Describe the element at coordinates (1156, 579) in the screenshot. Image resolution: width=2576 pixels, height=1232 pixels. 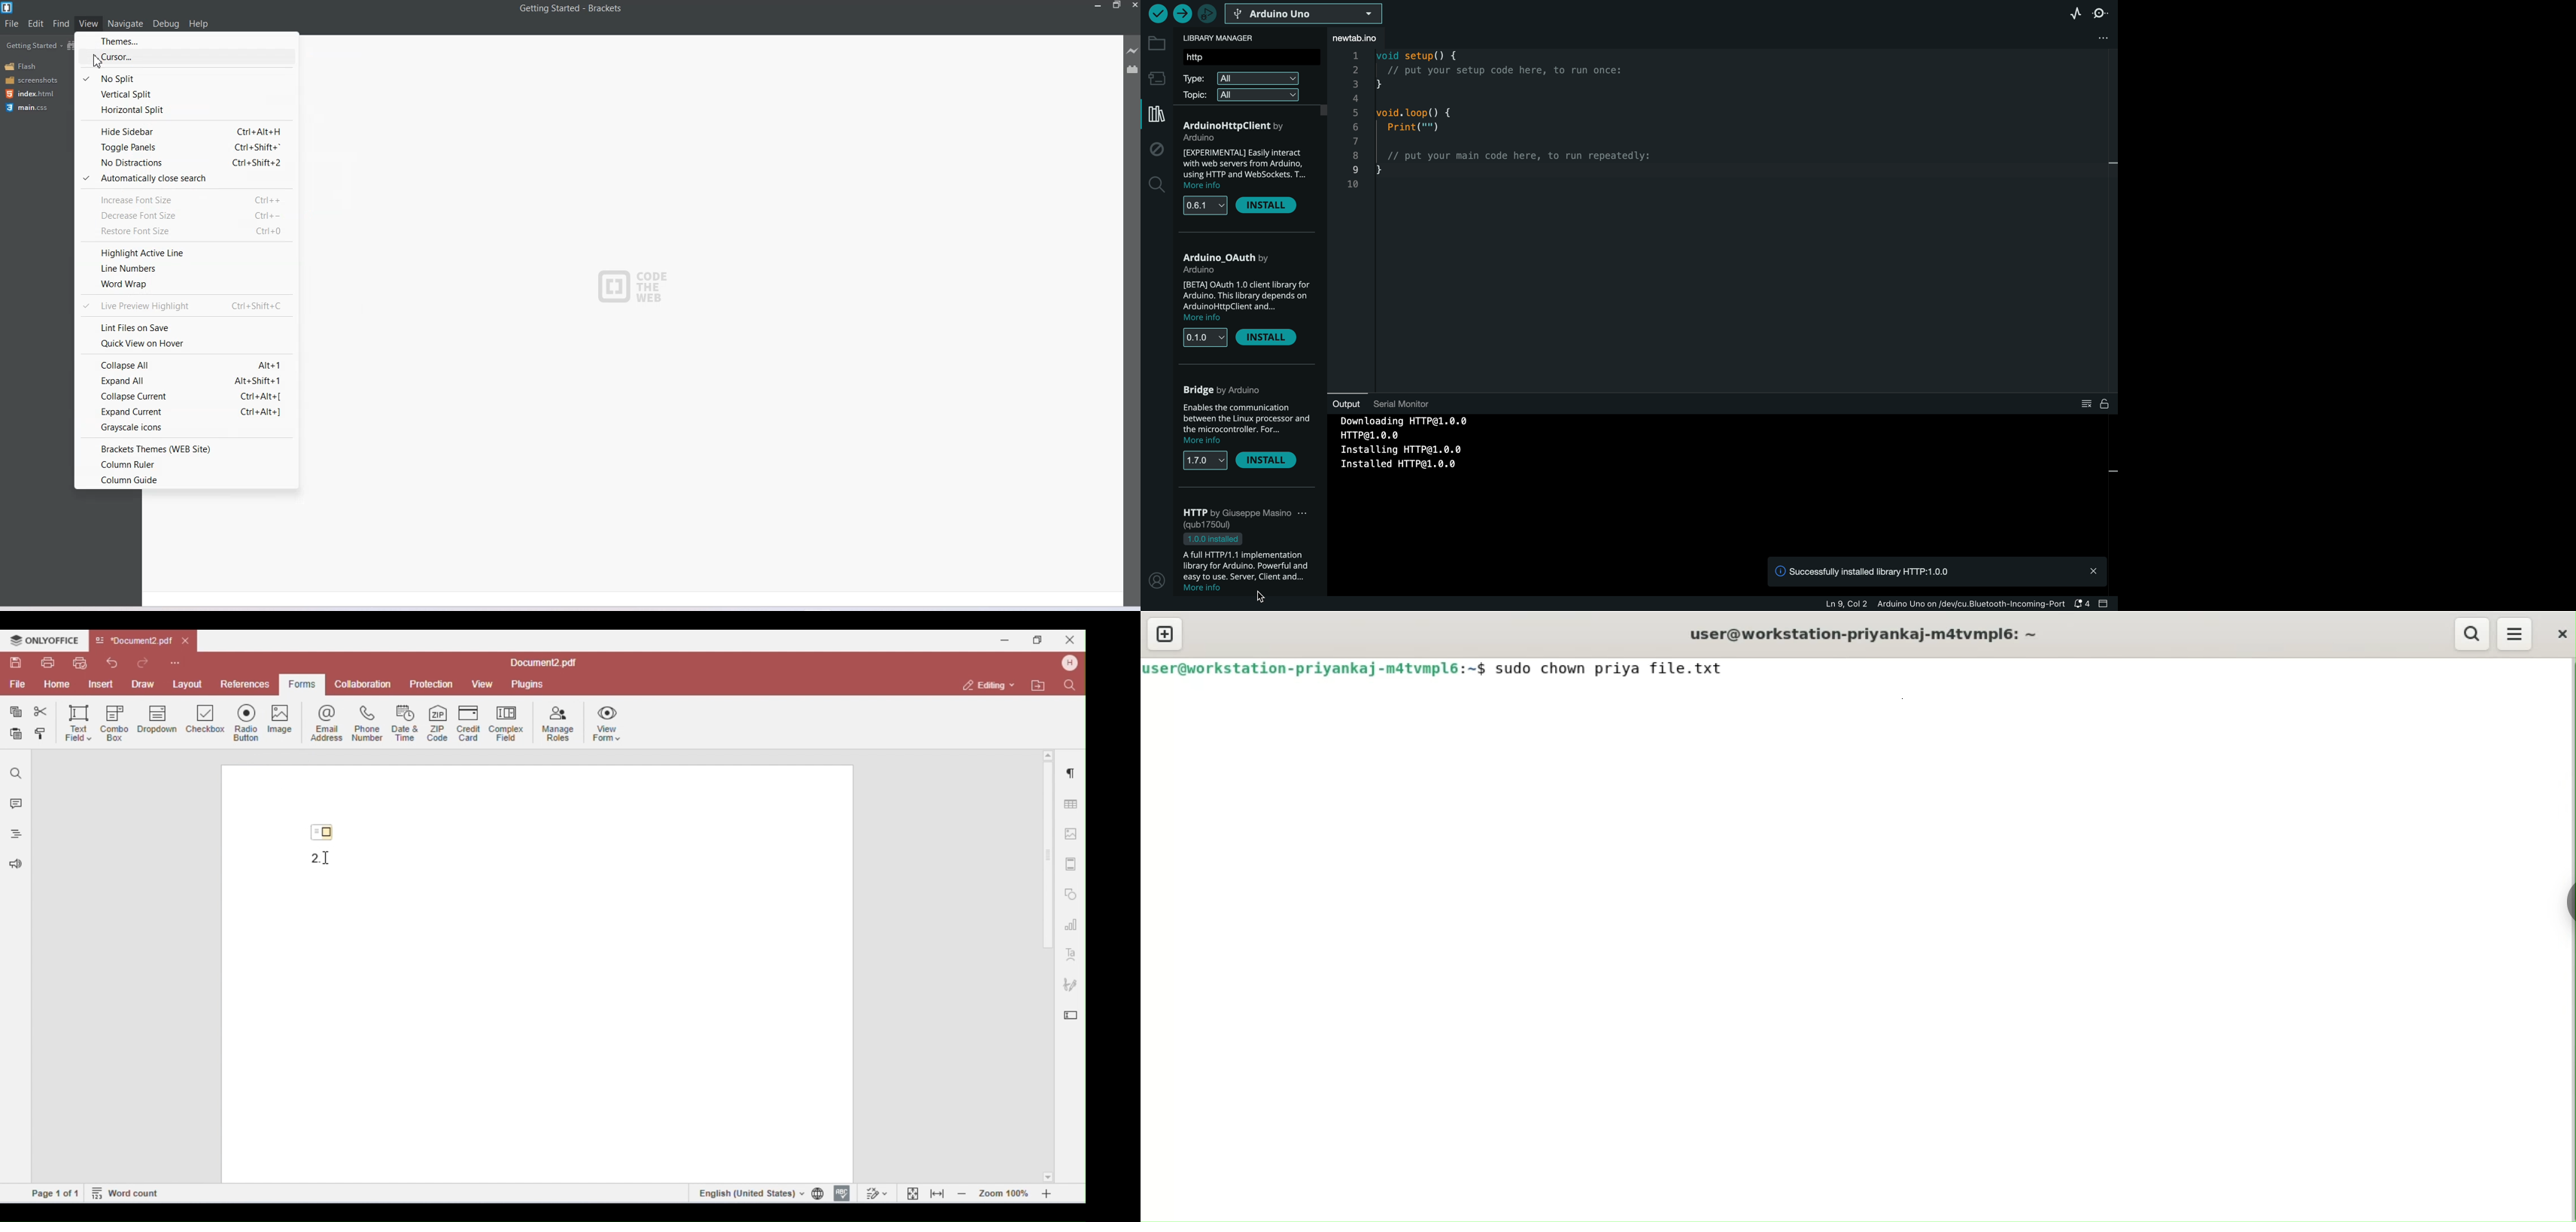
I see `profile` at that location.